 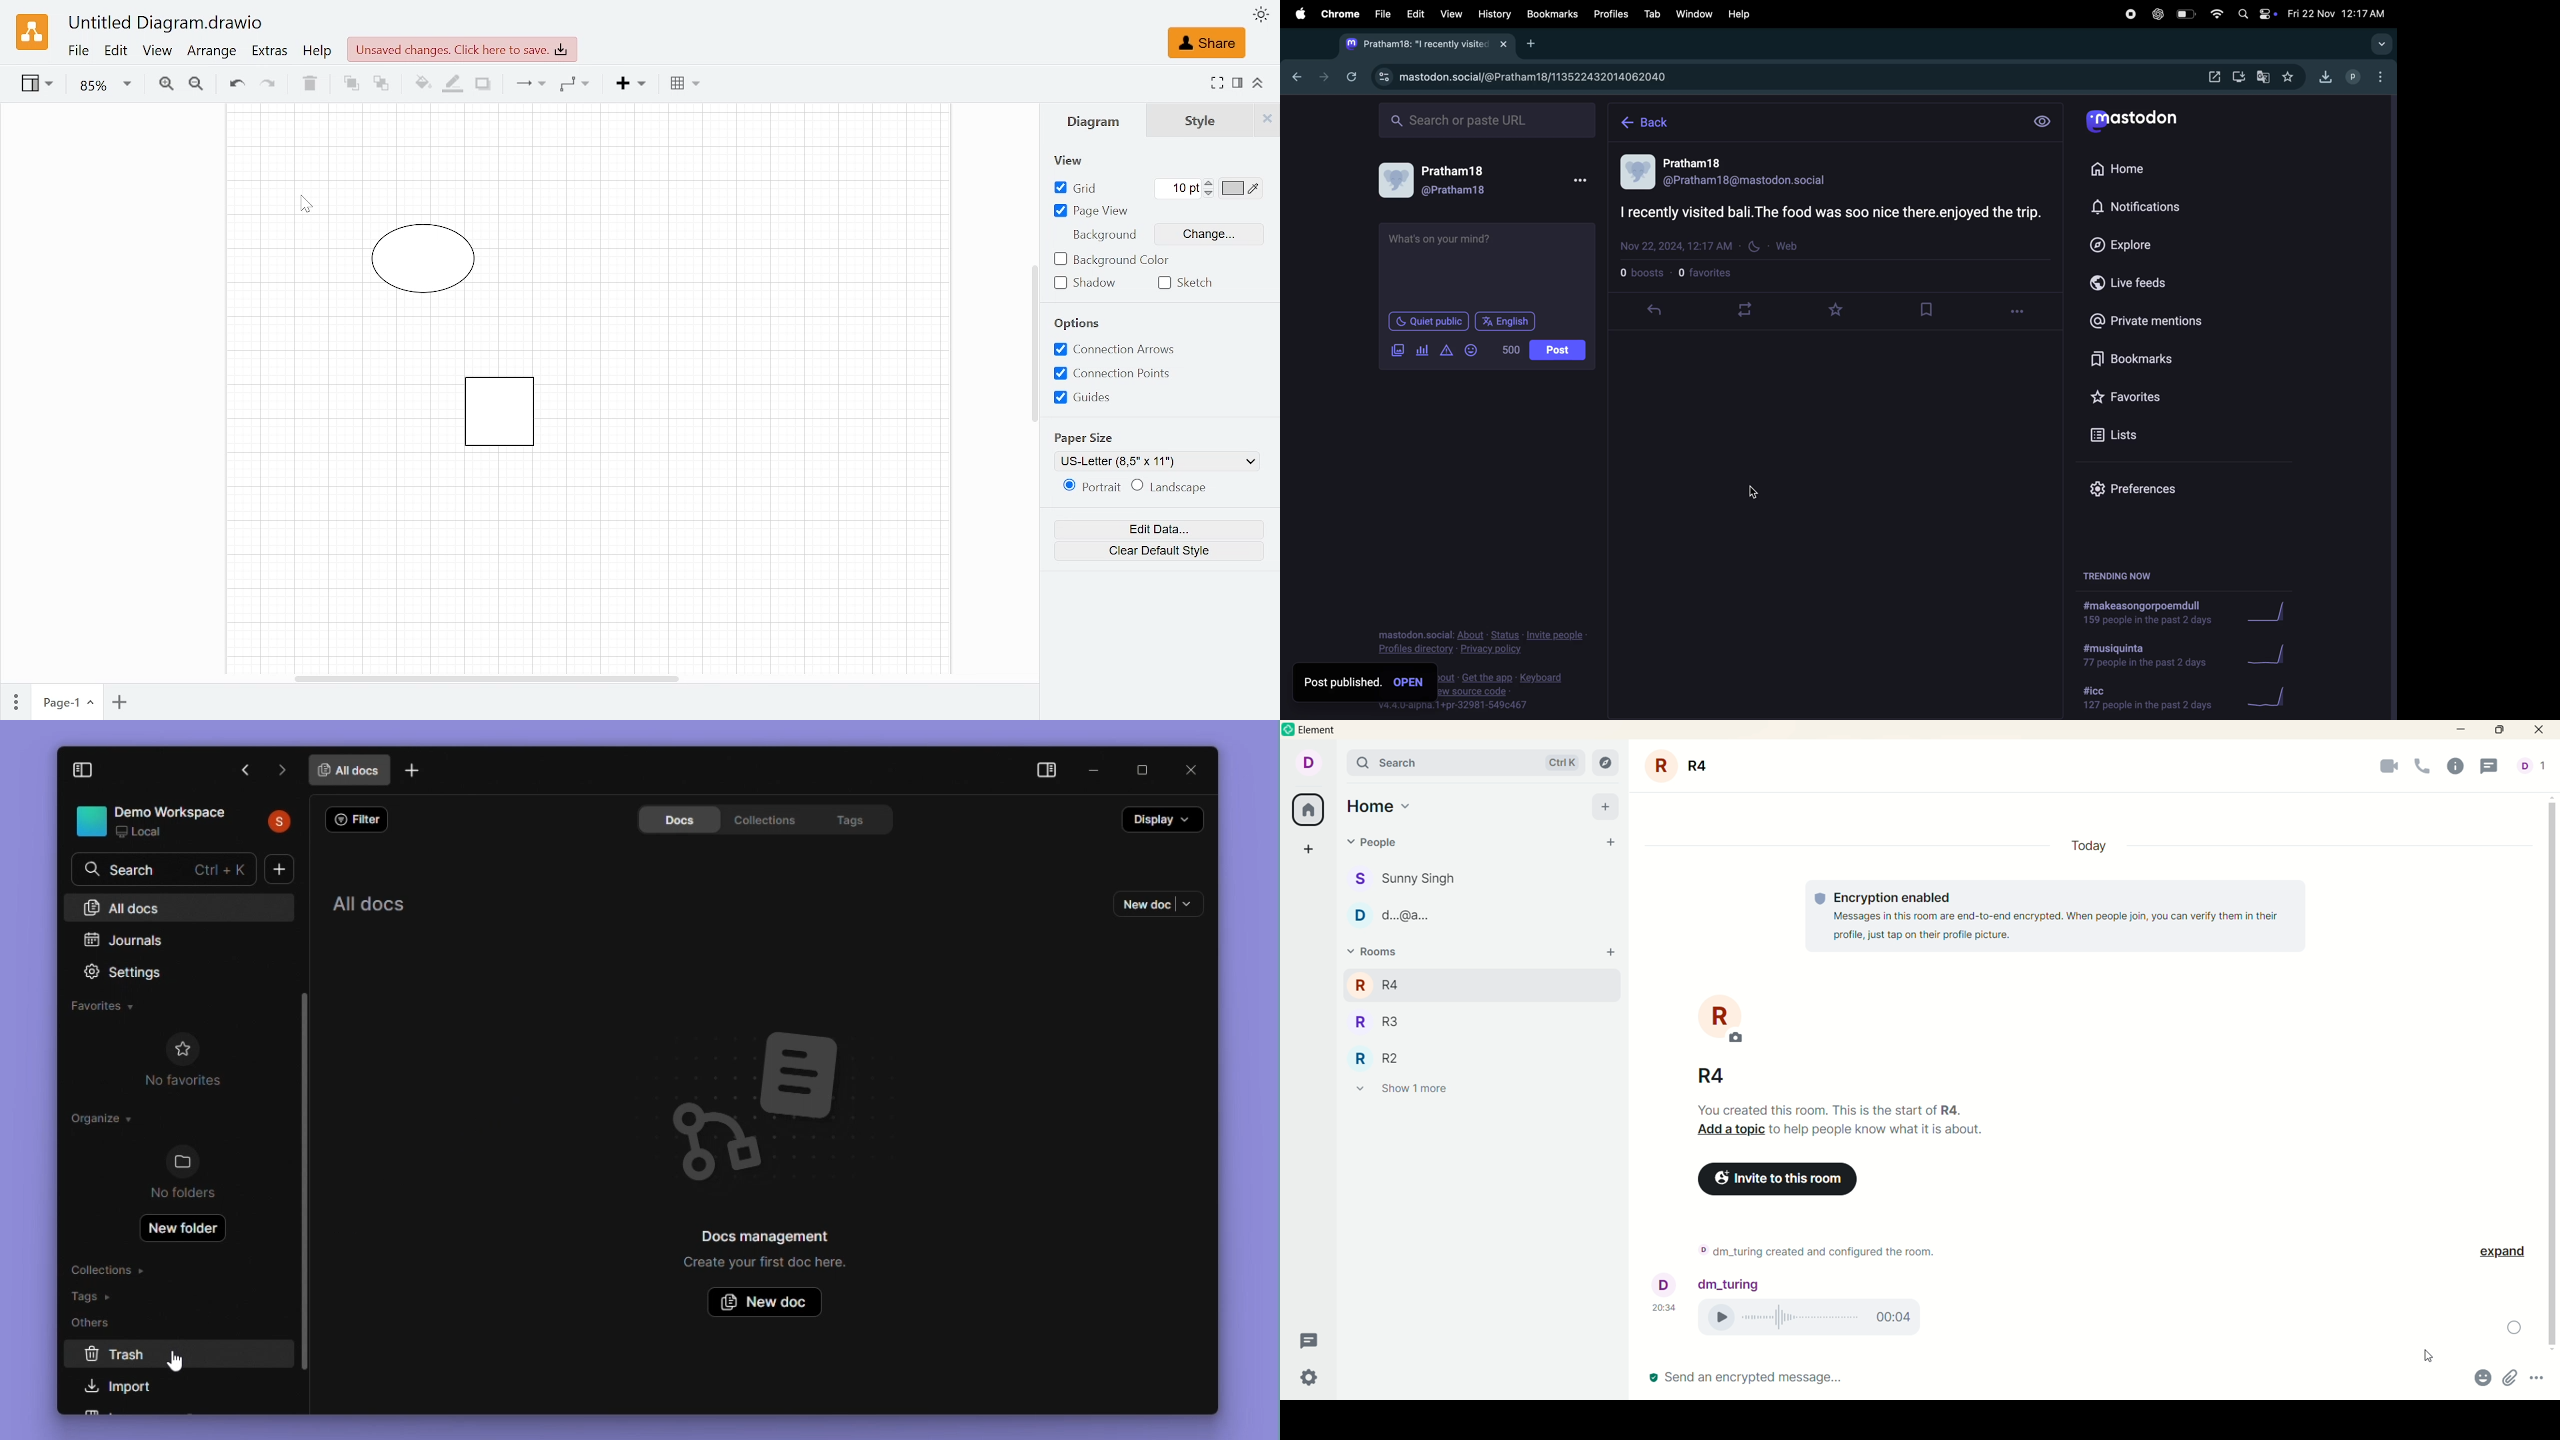 What do you see at coordinates (2239, 76) in the screenshot?
I see `downloads` at bounding box center [2239, 76].